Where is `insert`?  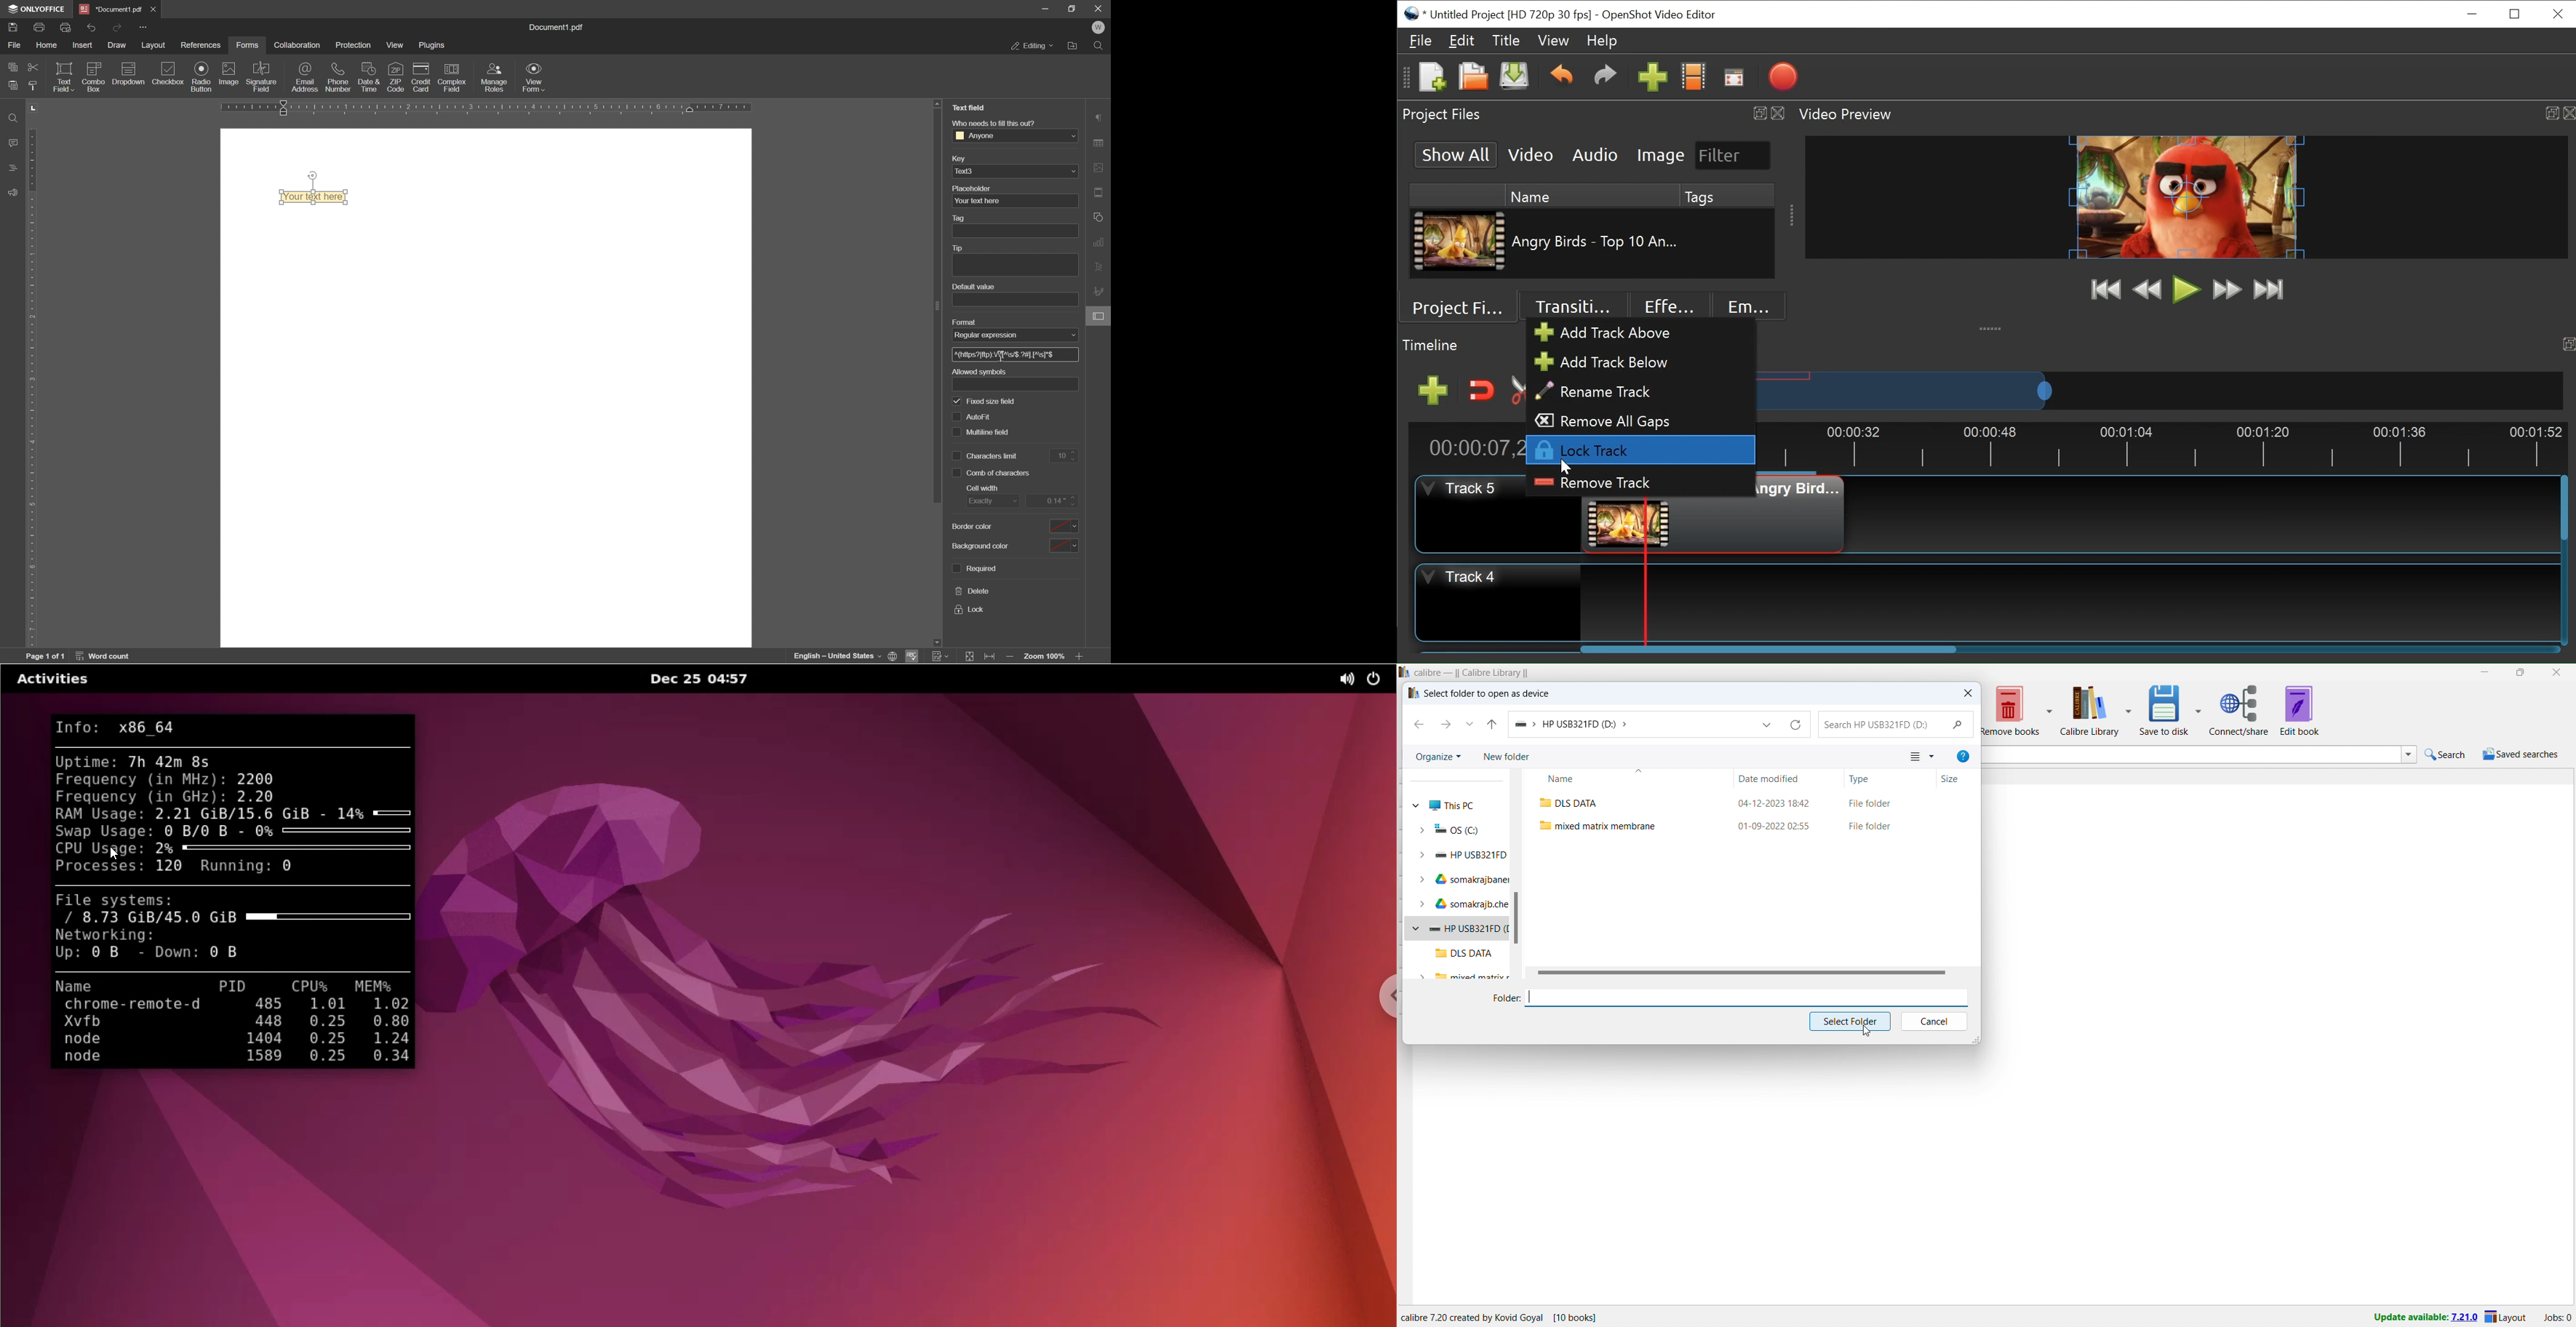
insert is located at coordinates (86, 45).